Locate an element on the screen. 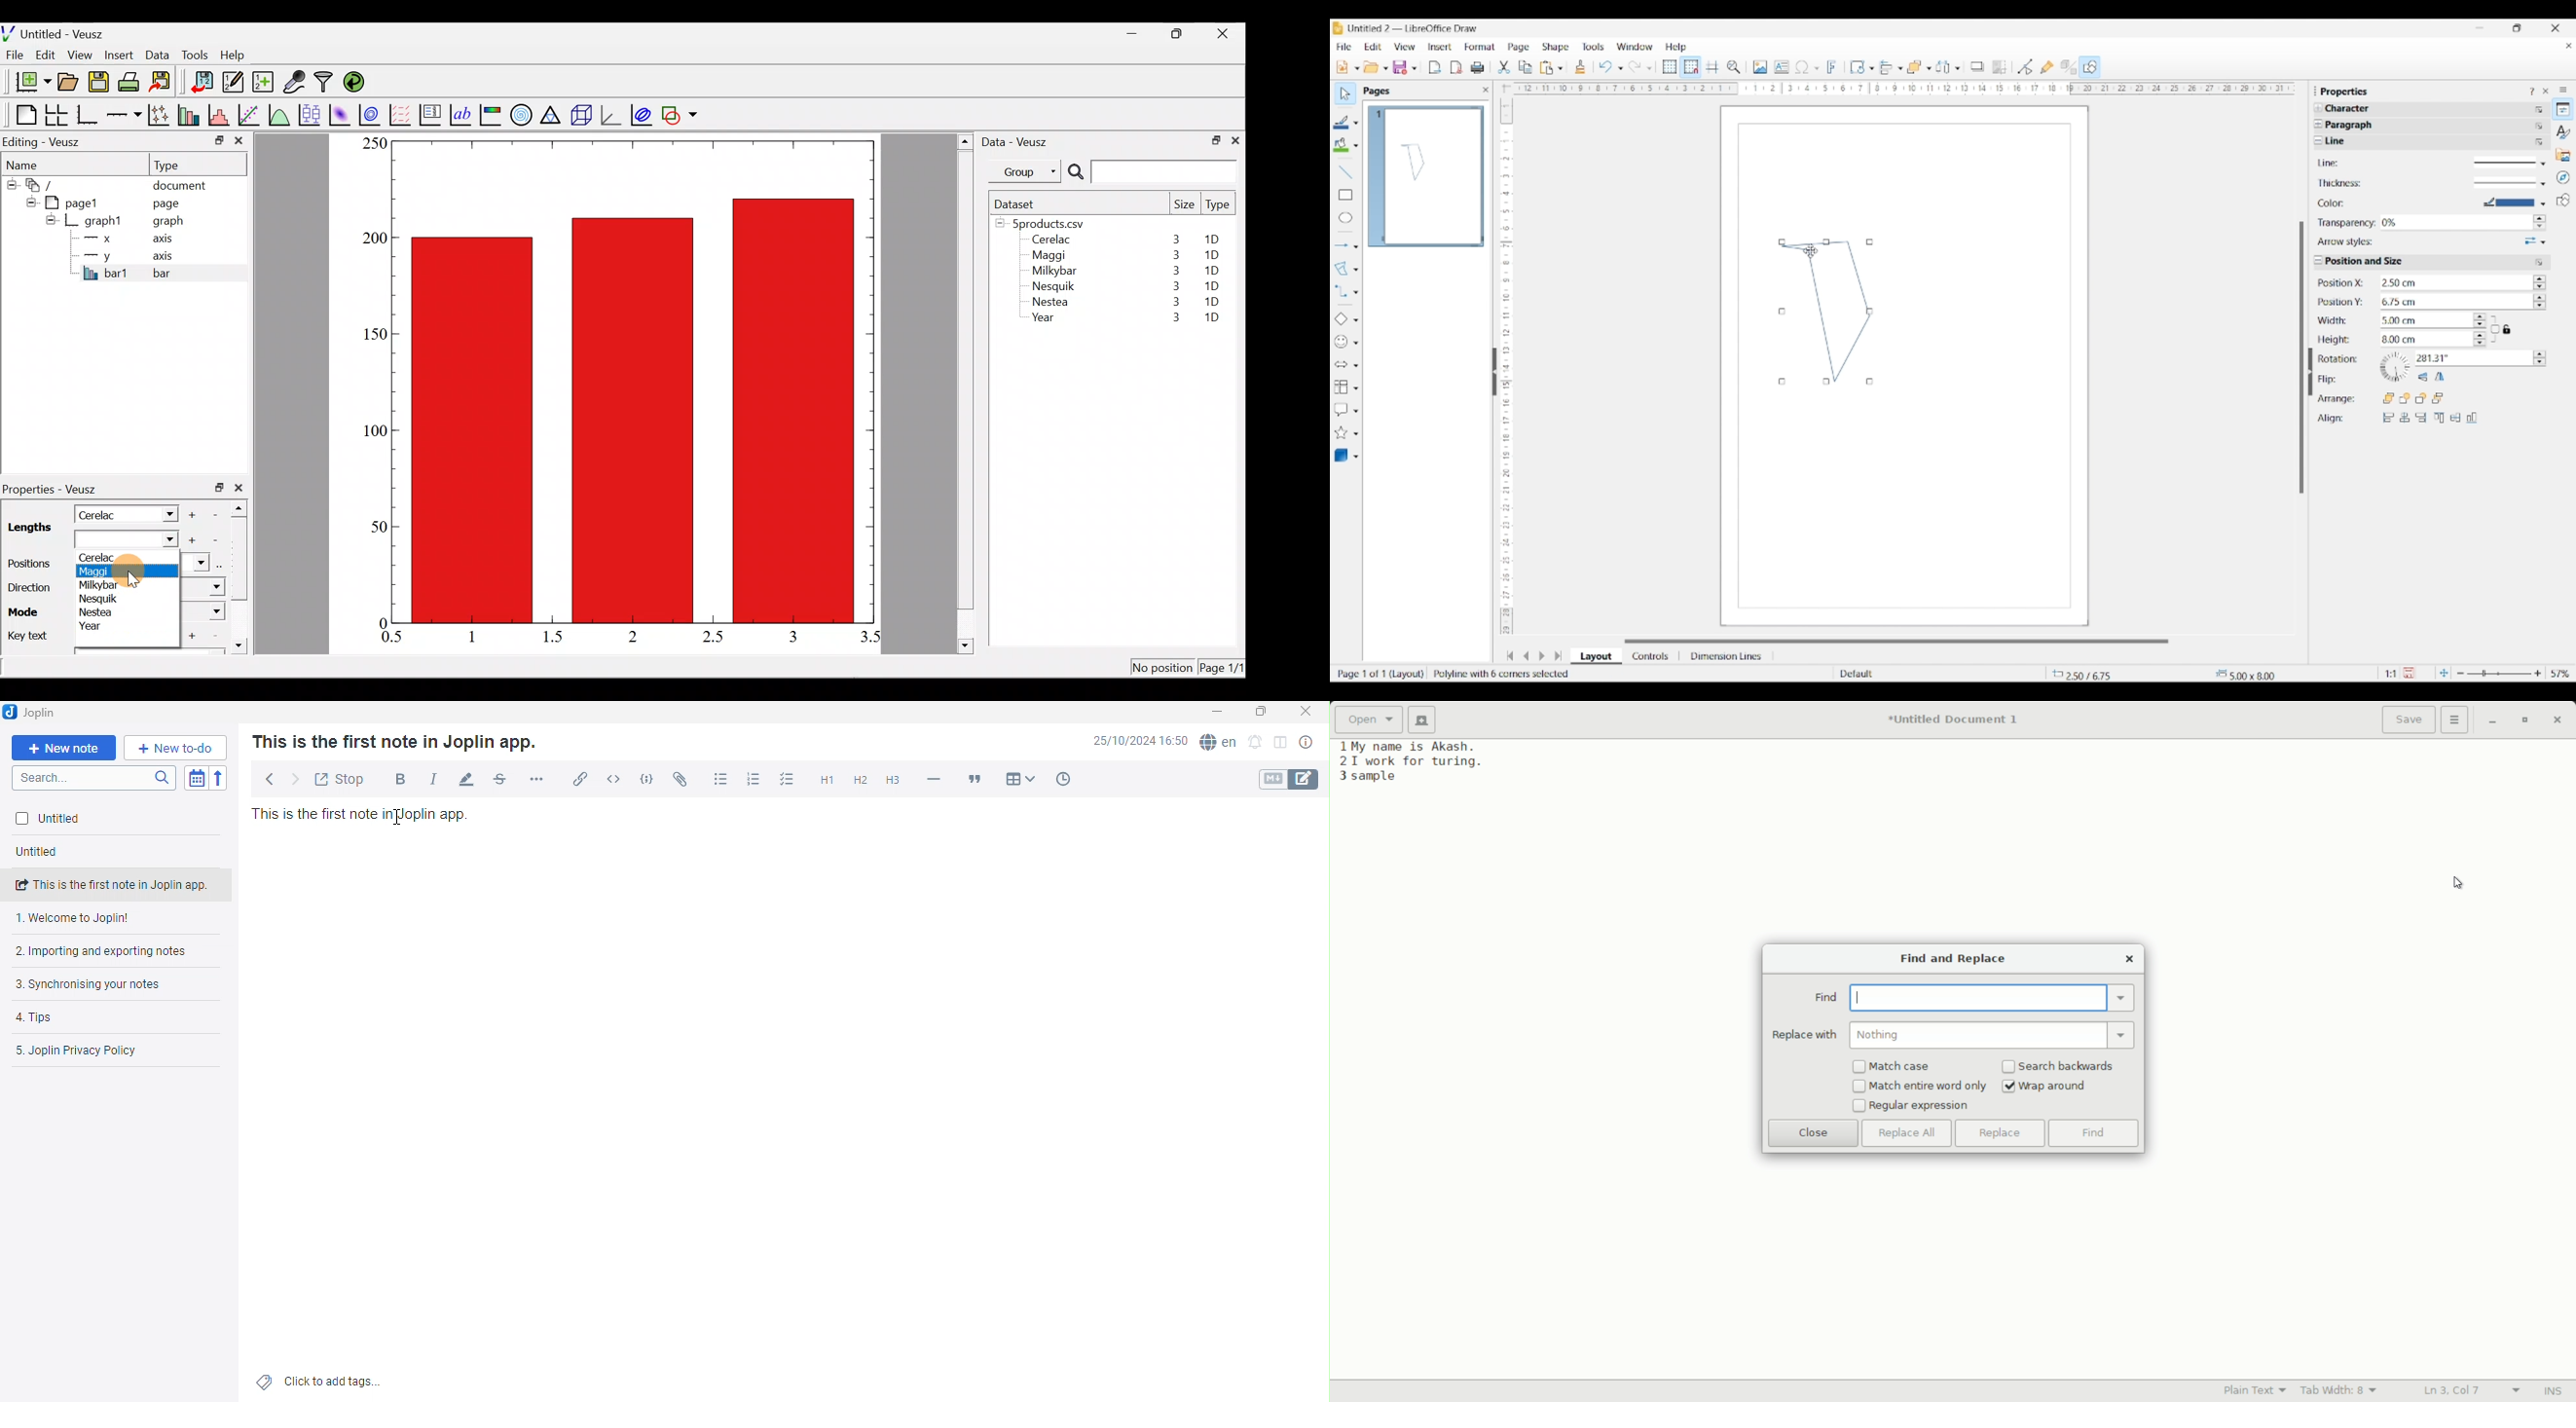 This screenshot has height=1428, width=2576. Selected copy options is located at coordinates (1525, 68).